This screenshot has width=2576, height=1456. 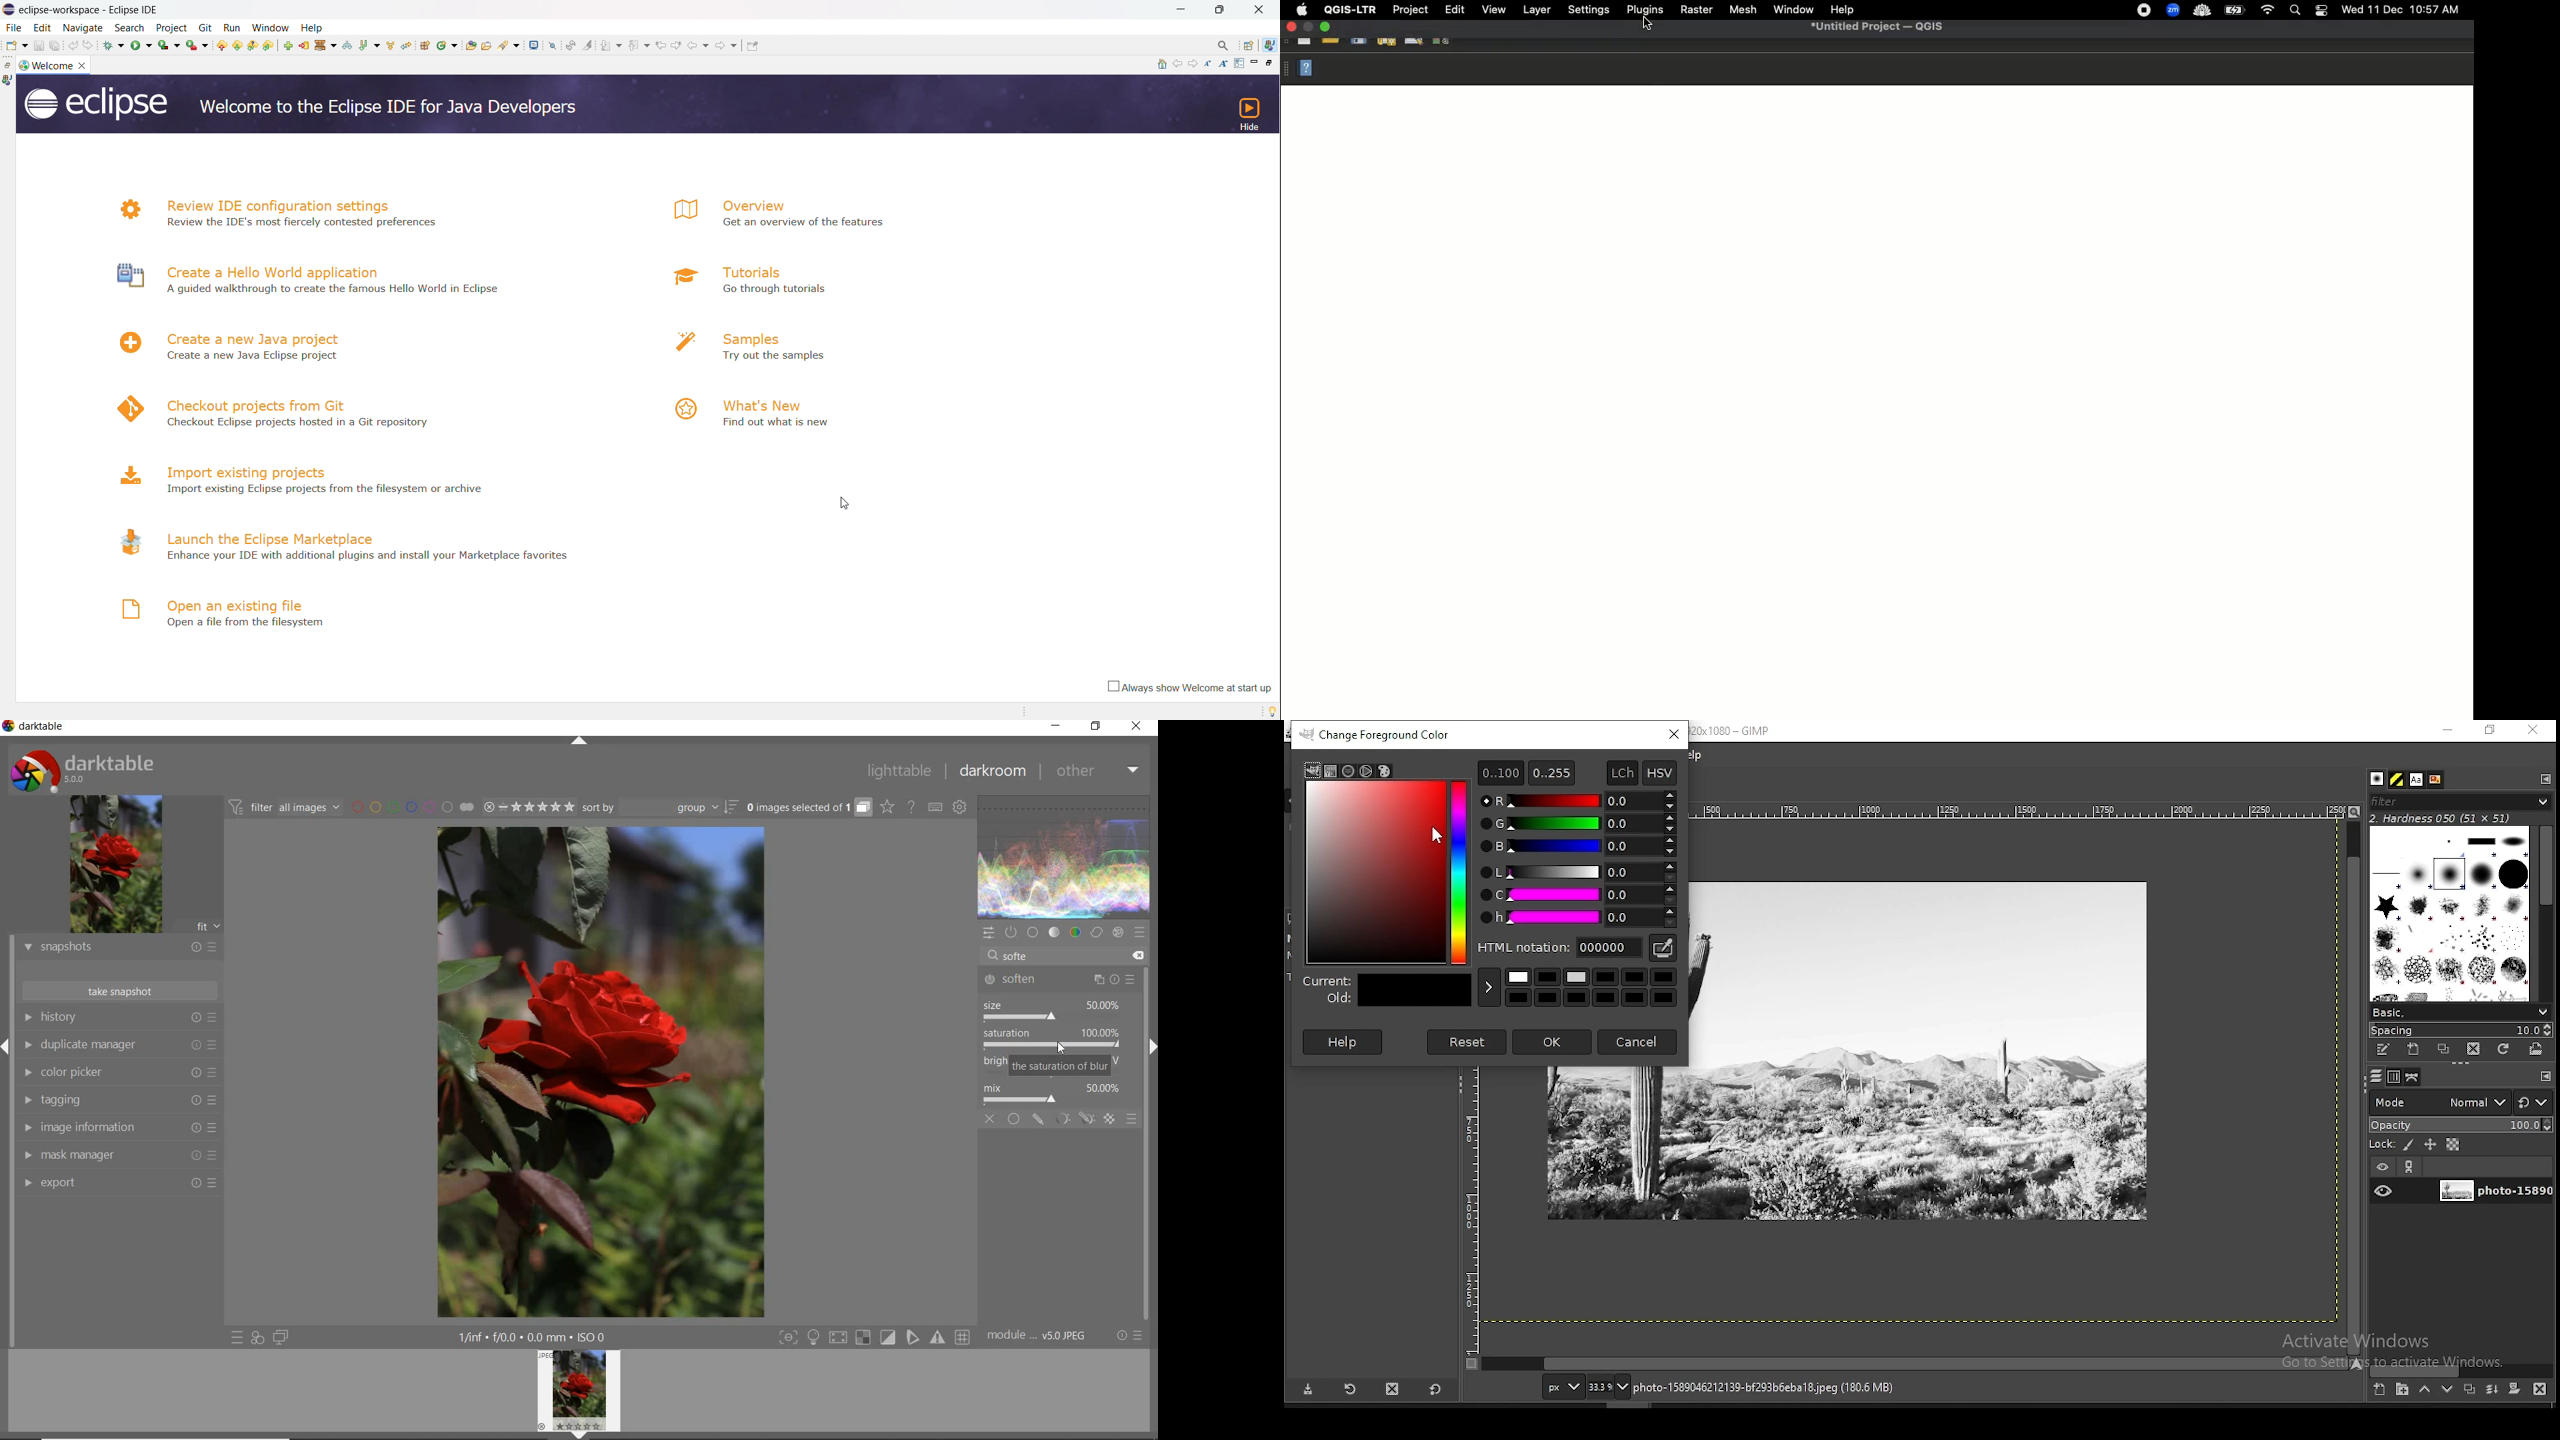 I want to click on lighttable, so click(x=901, y=772).